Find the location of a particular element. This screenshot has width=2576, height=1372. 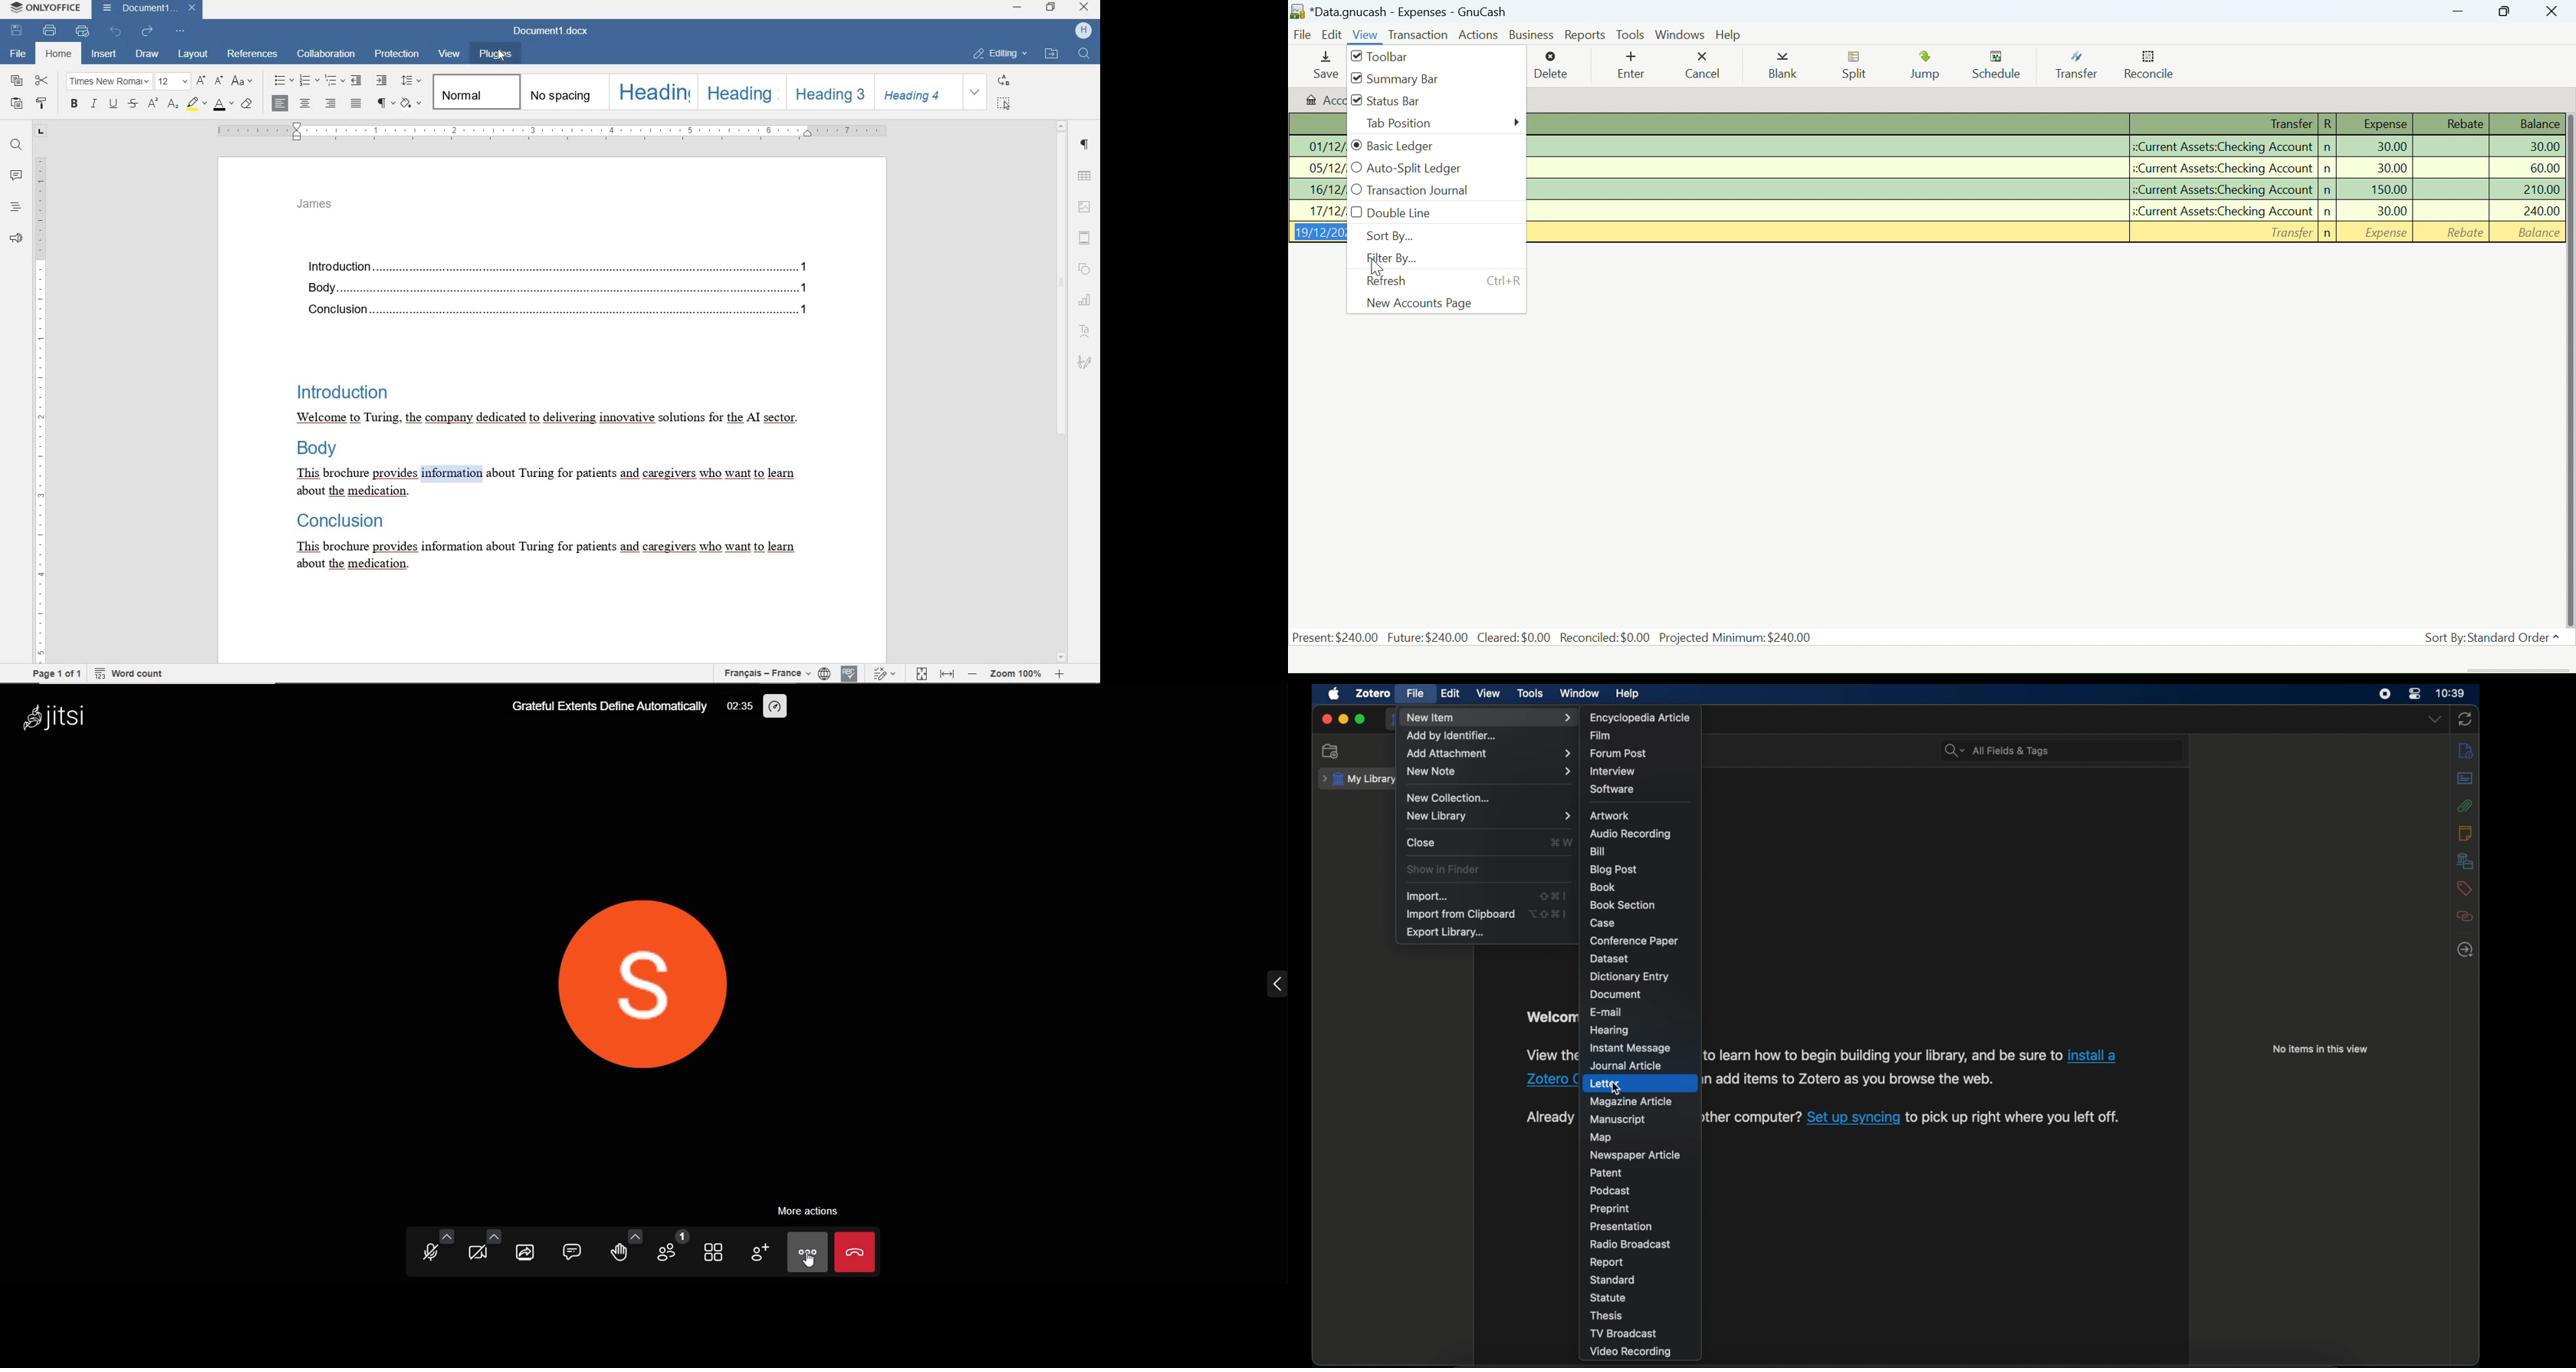

dataset is located at coordinates (1610, 958).